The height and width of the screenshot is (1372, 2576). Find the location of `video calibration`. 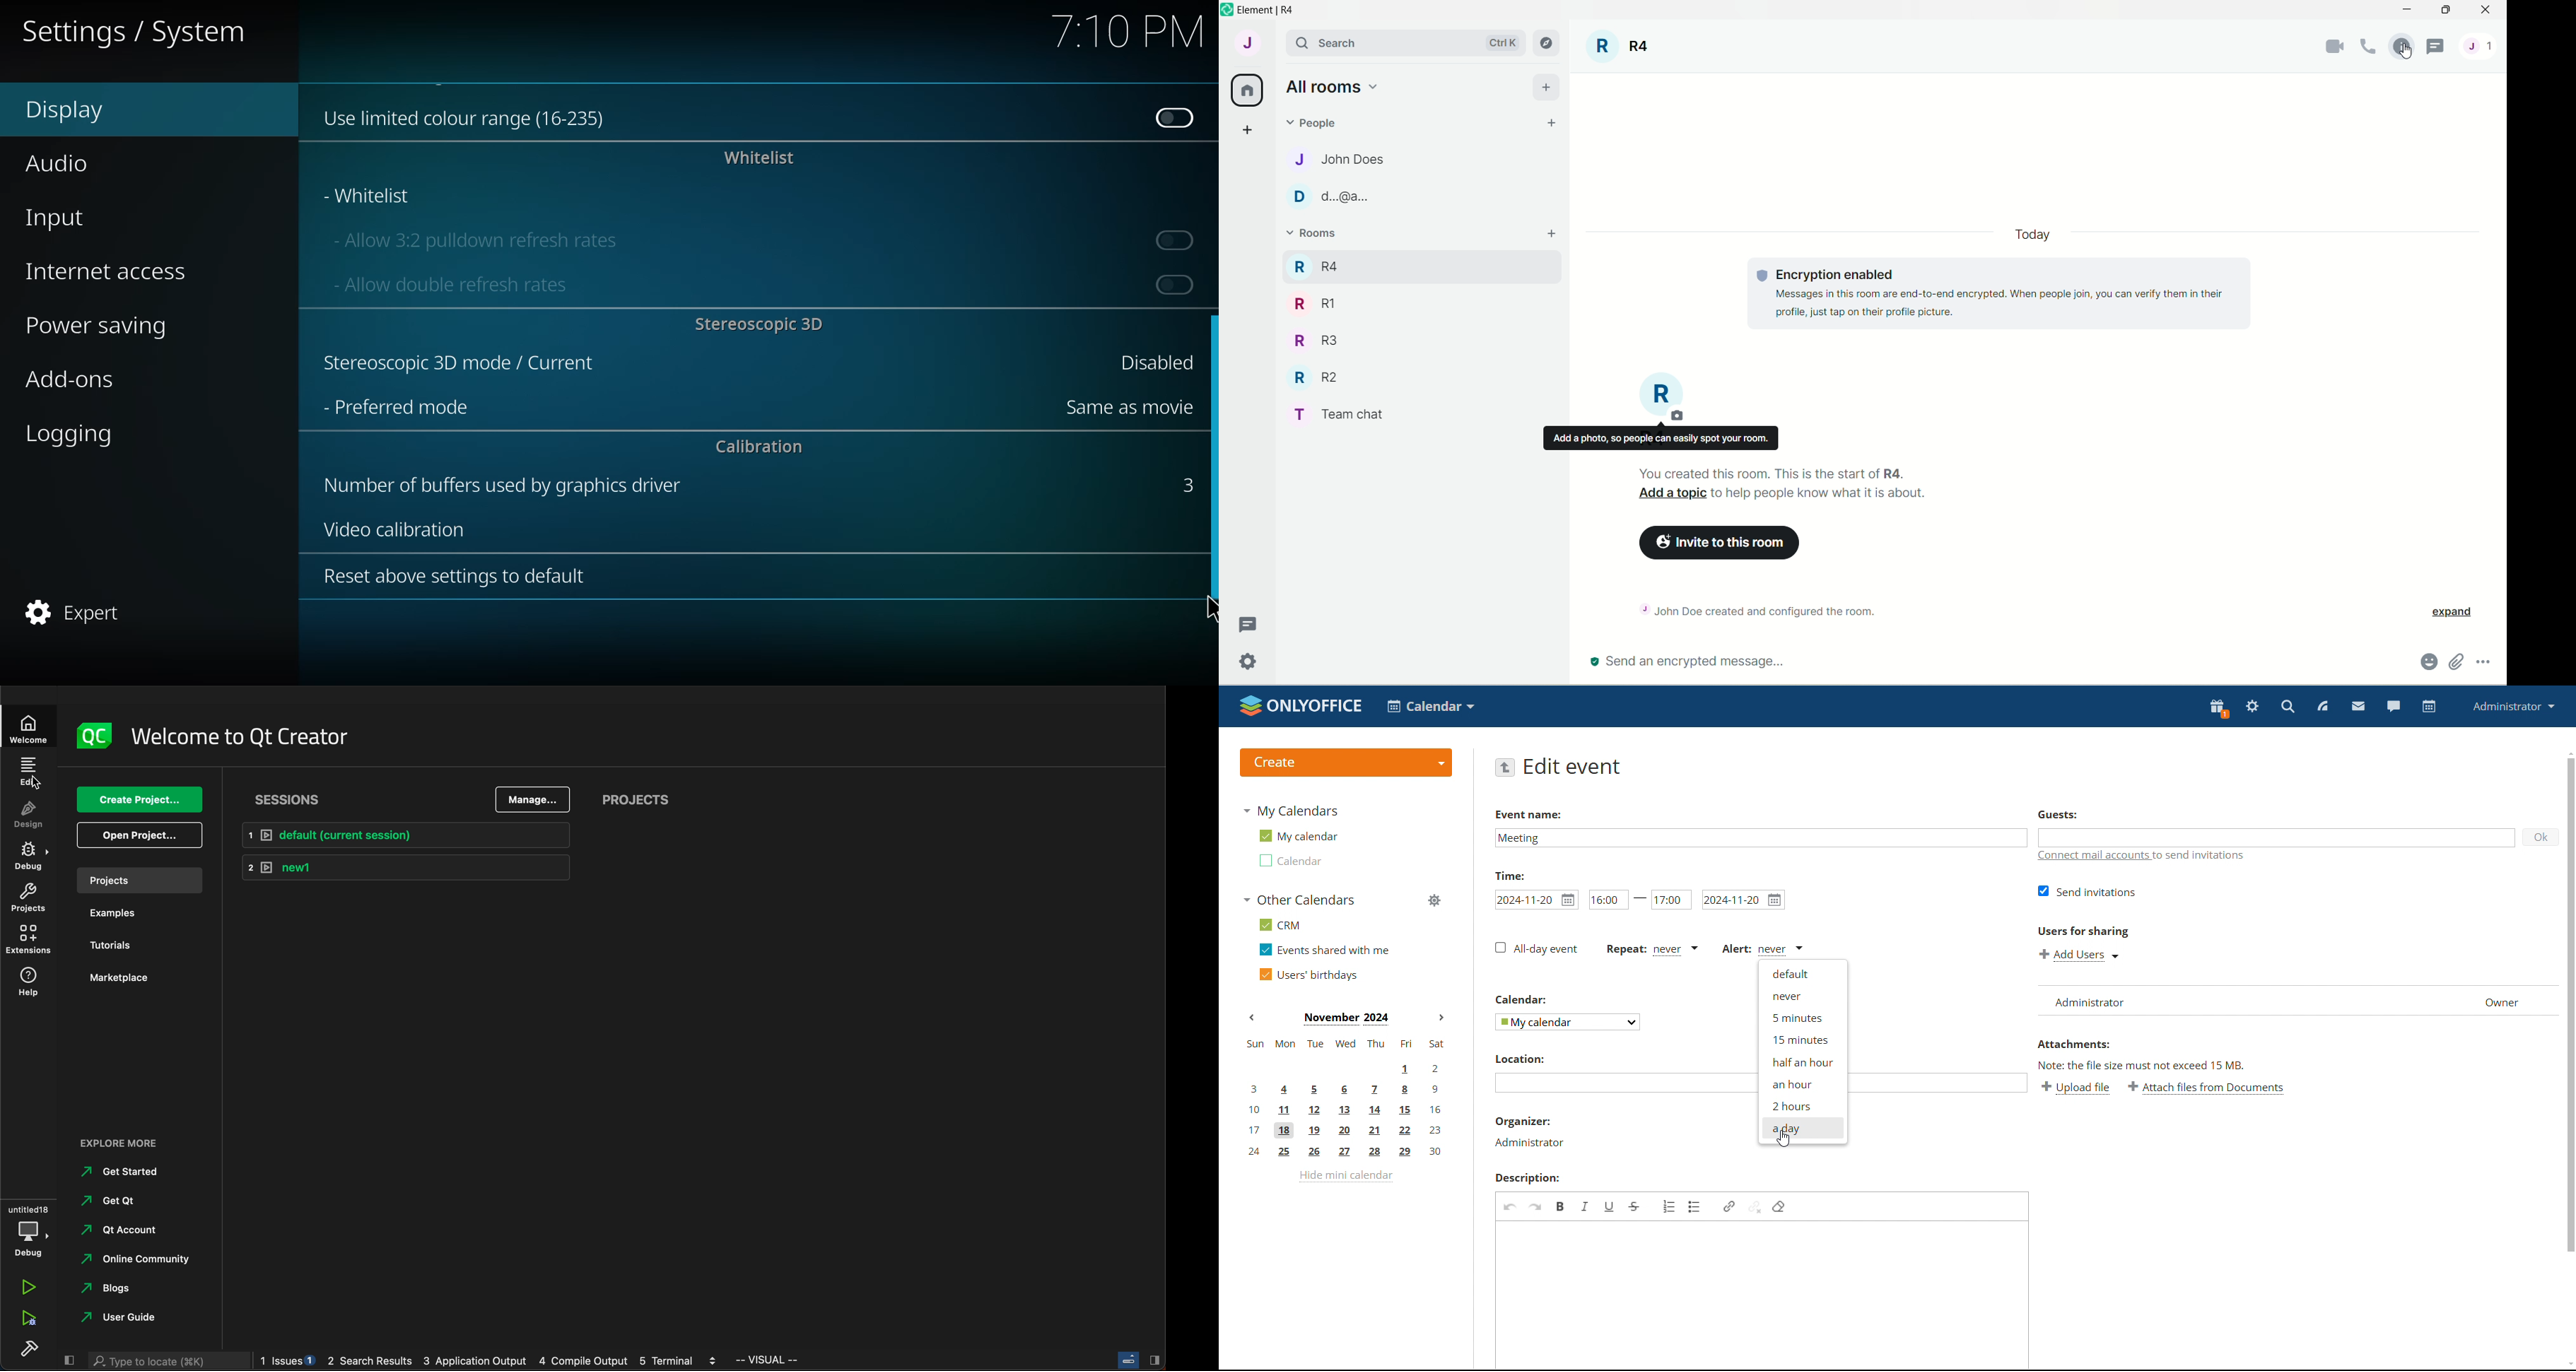

video calibration is located at coordinates (390, 528).